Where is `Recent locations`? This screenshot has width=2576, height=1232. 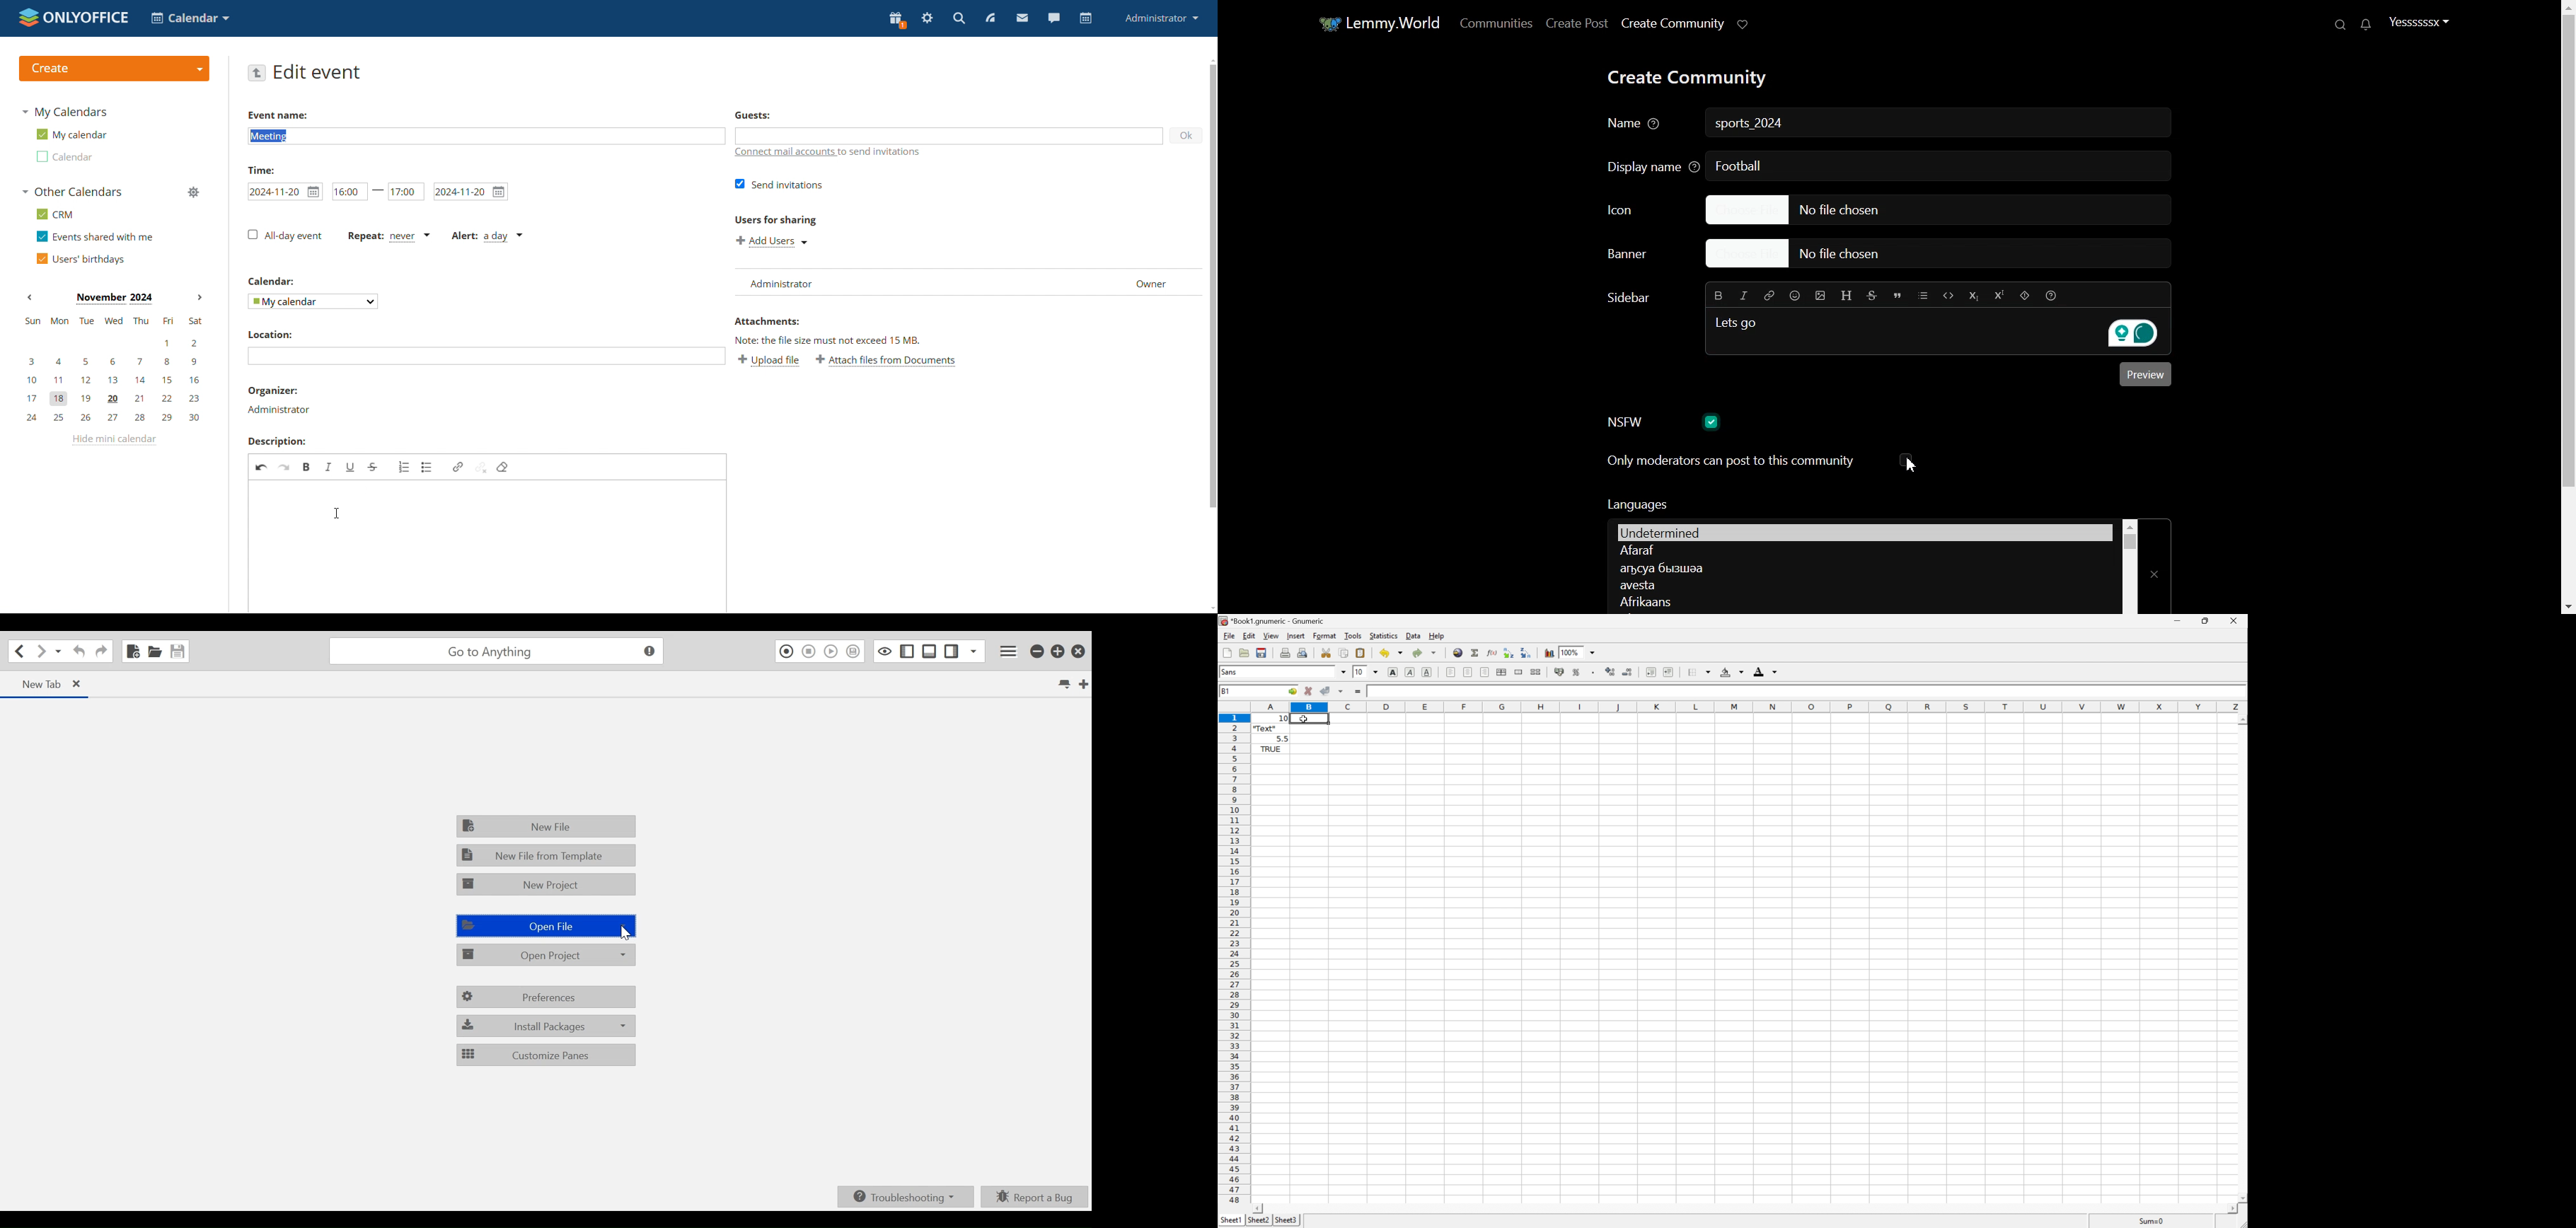 Recent locations is located at coordinates (59, 652).